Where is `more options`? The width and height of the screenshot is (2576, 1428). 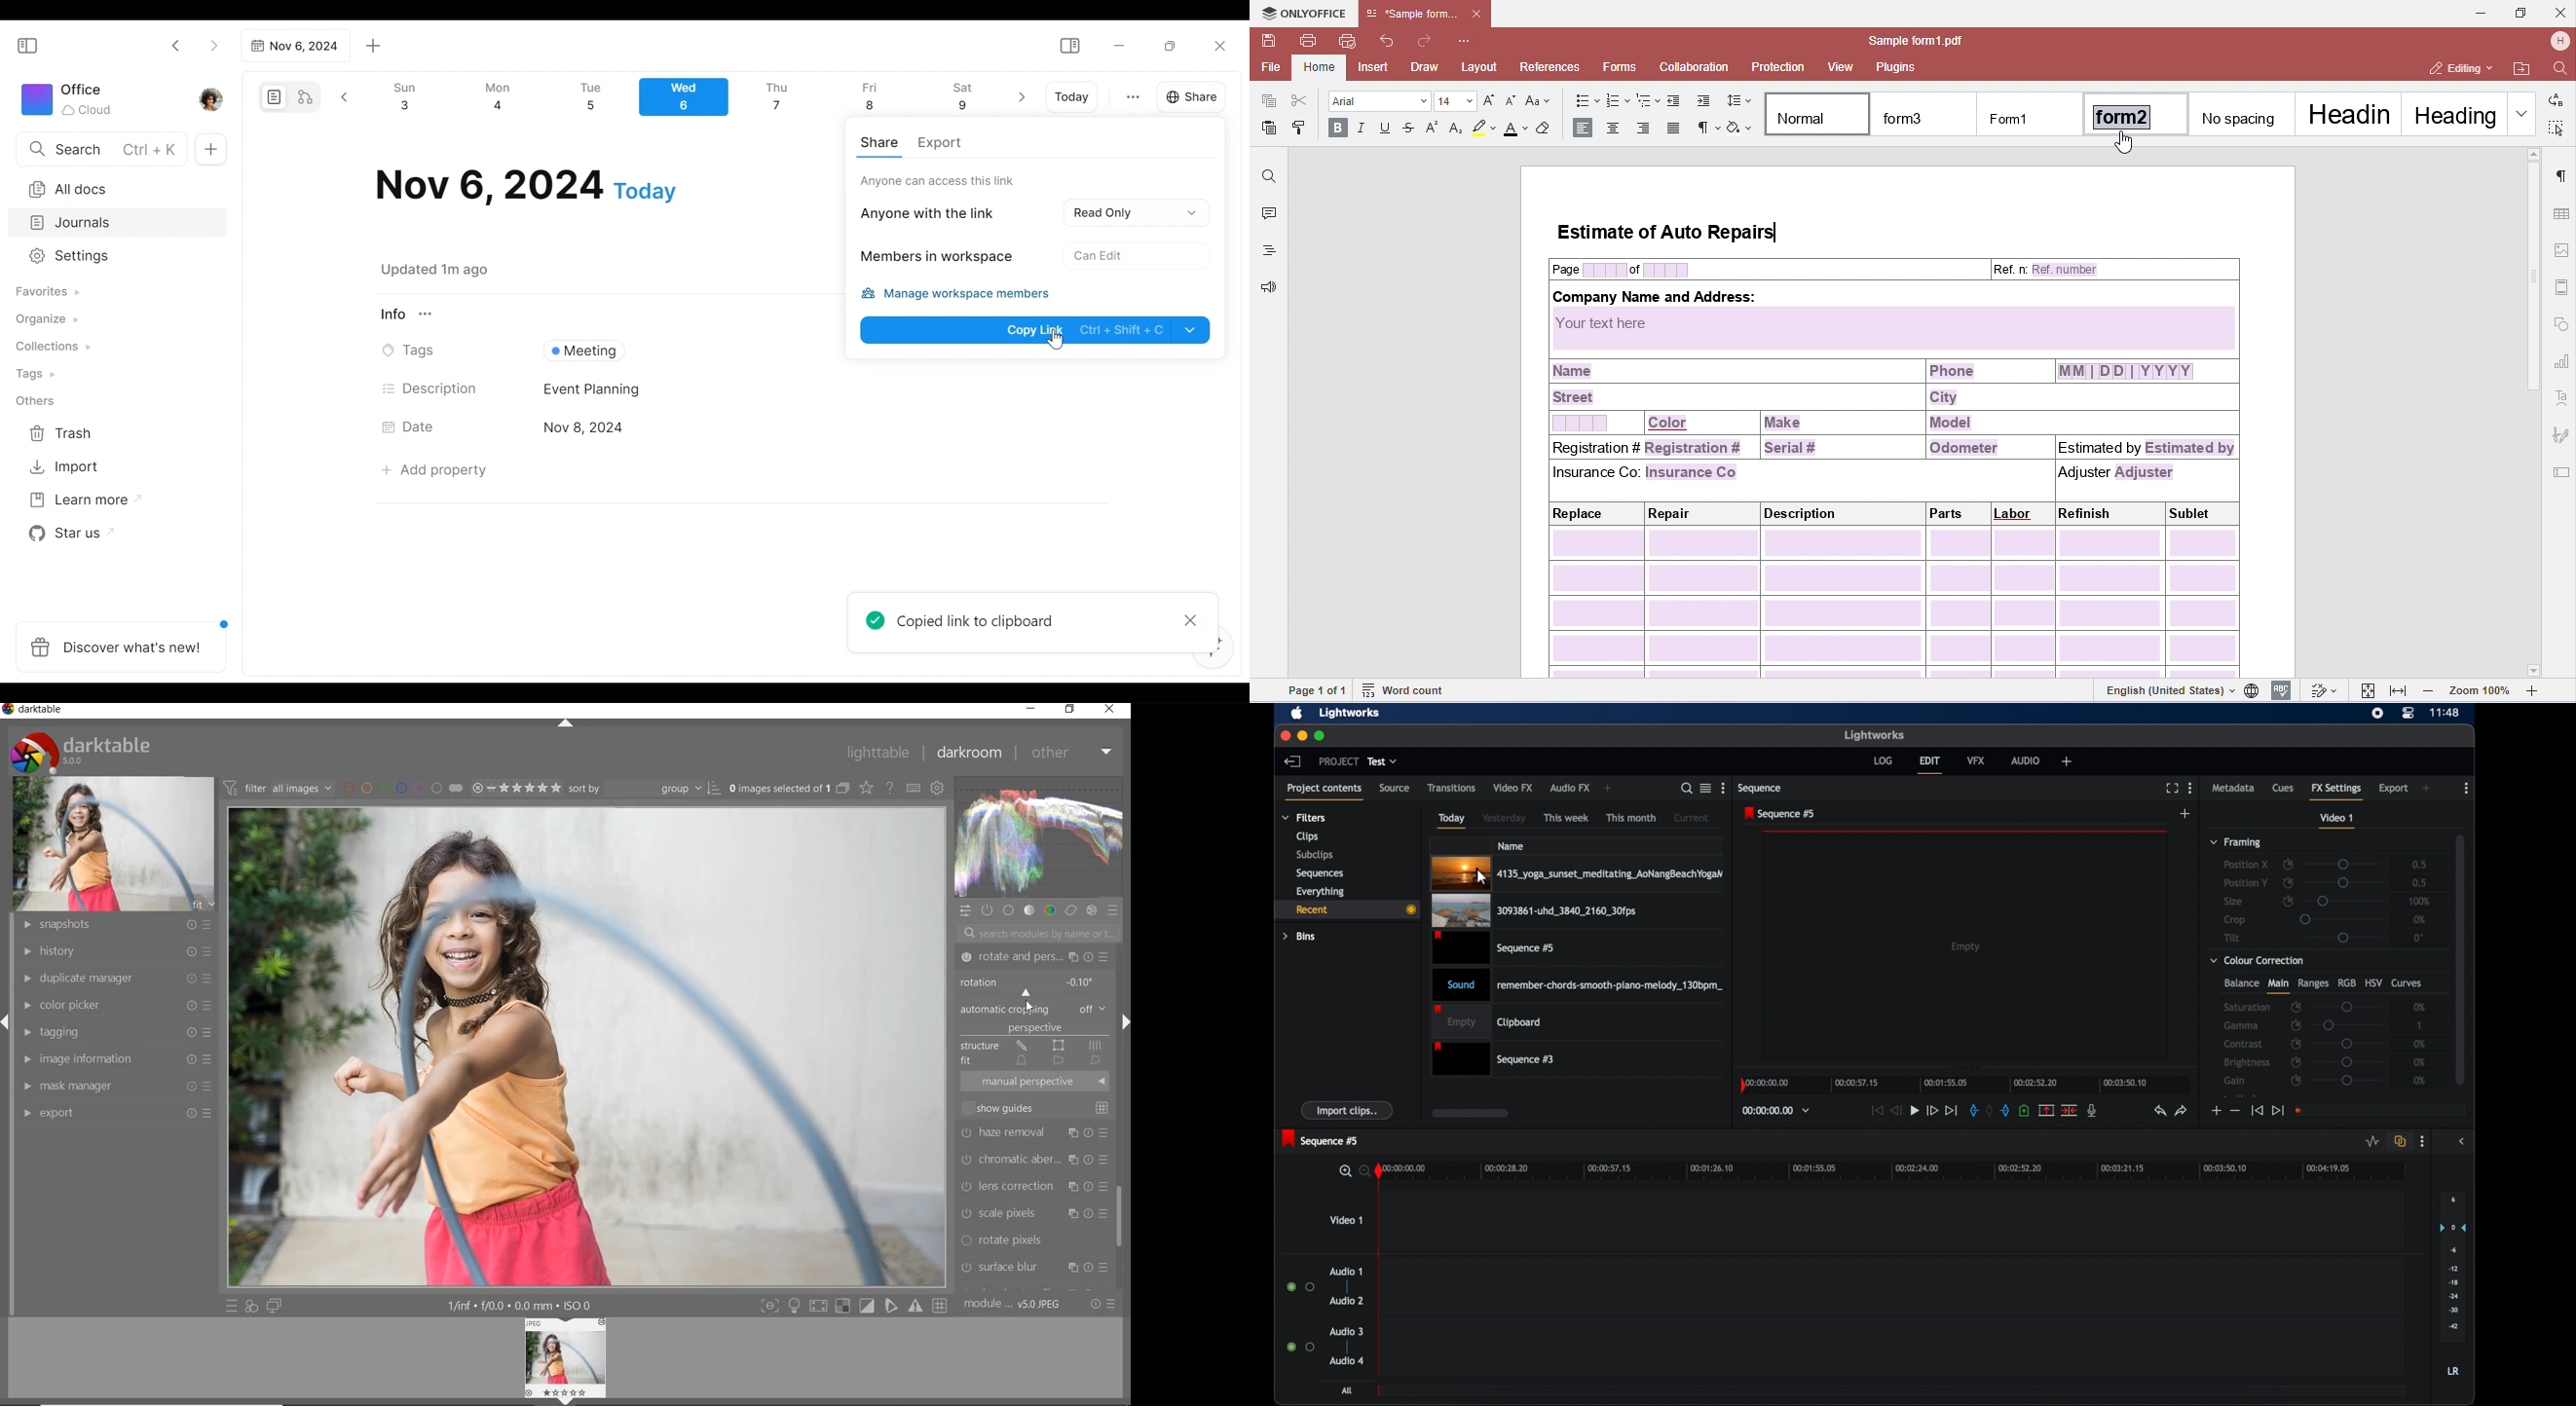
more options is located at coordinates (2190, 788).